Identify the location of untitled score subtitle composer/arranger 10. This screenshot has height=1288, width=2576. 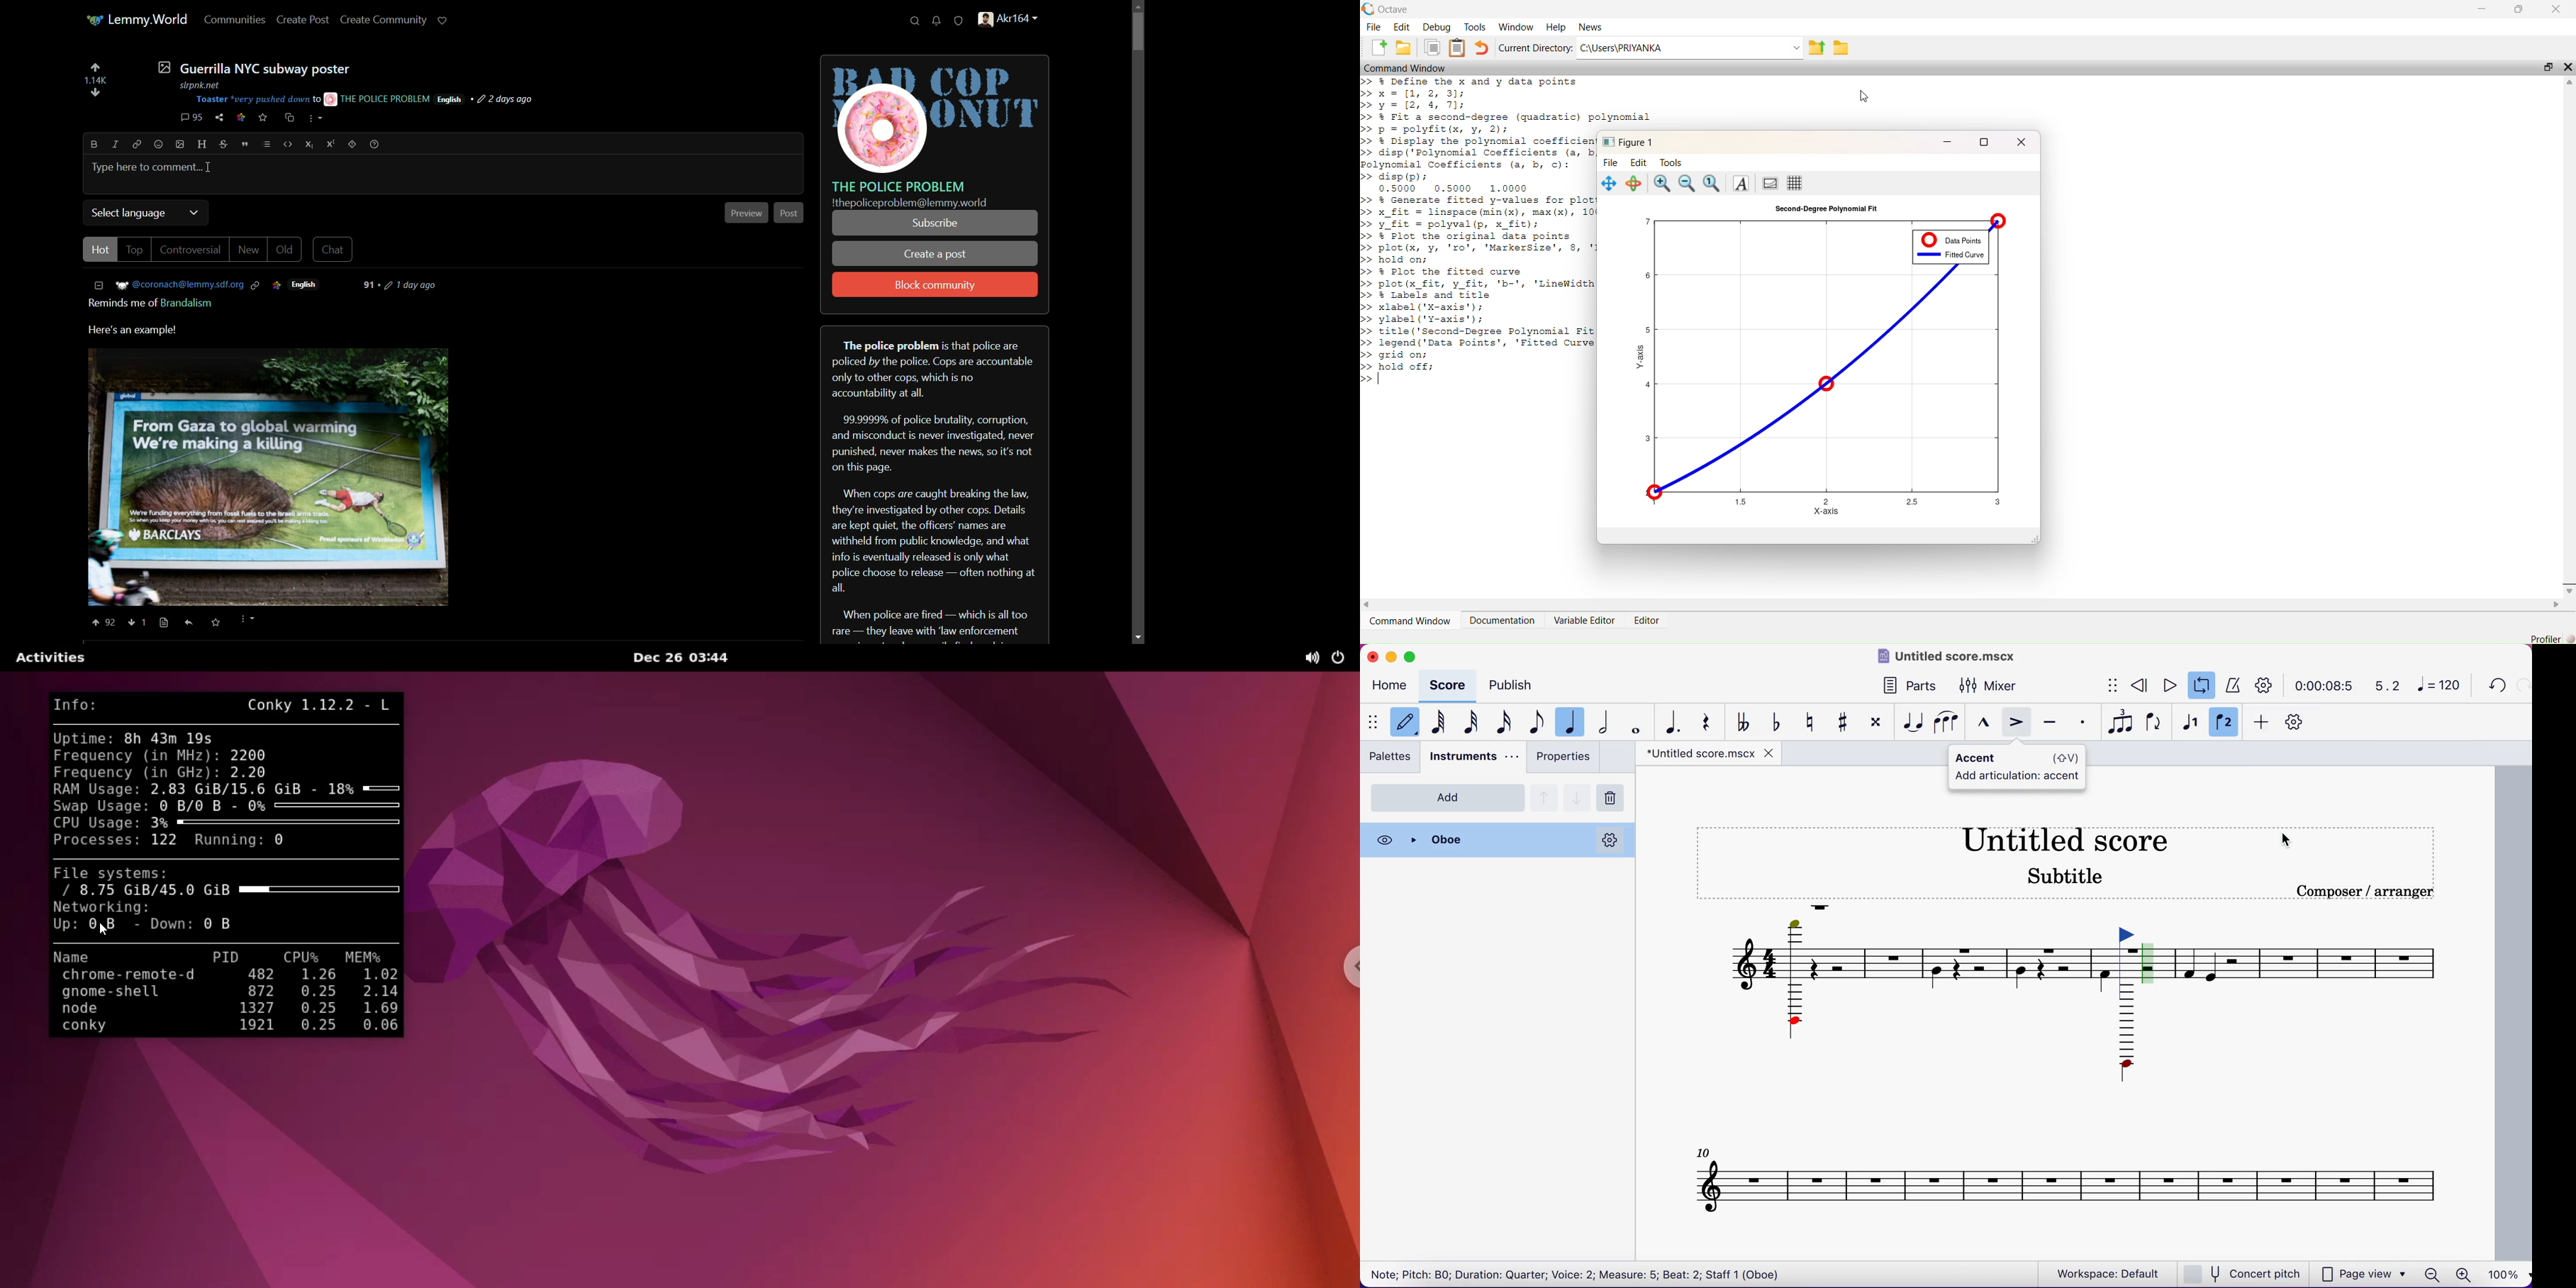
(2075, 1030).